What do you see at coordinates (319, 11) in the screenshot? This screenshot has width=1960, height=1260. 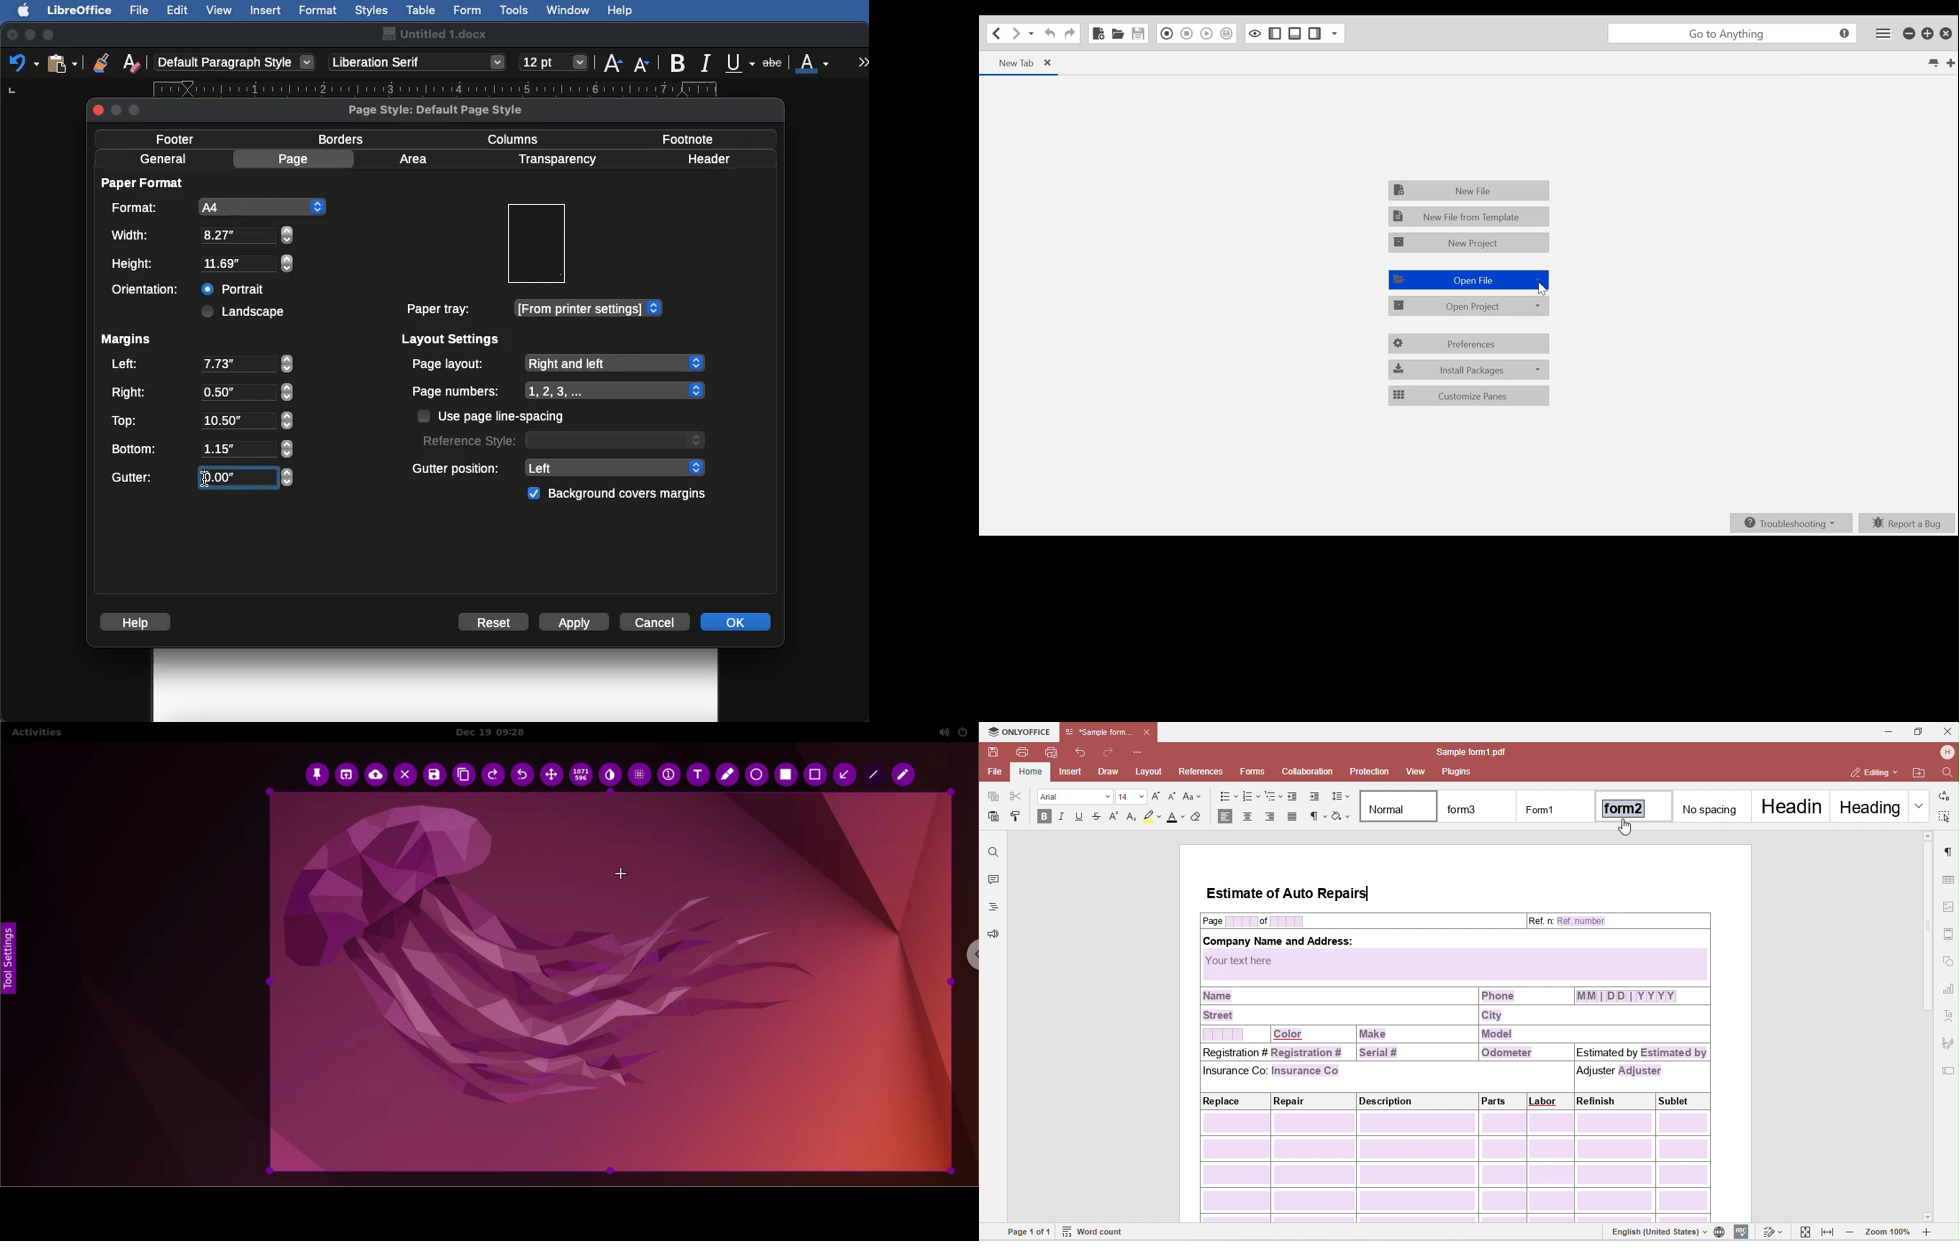 I see `Format` at bounding box center [319, 11].